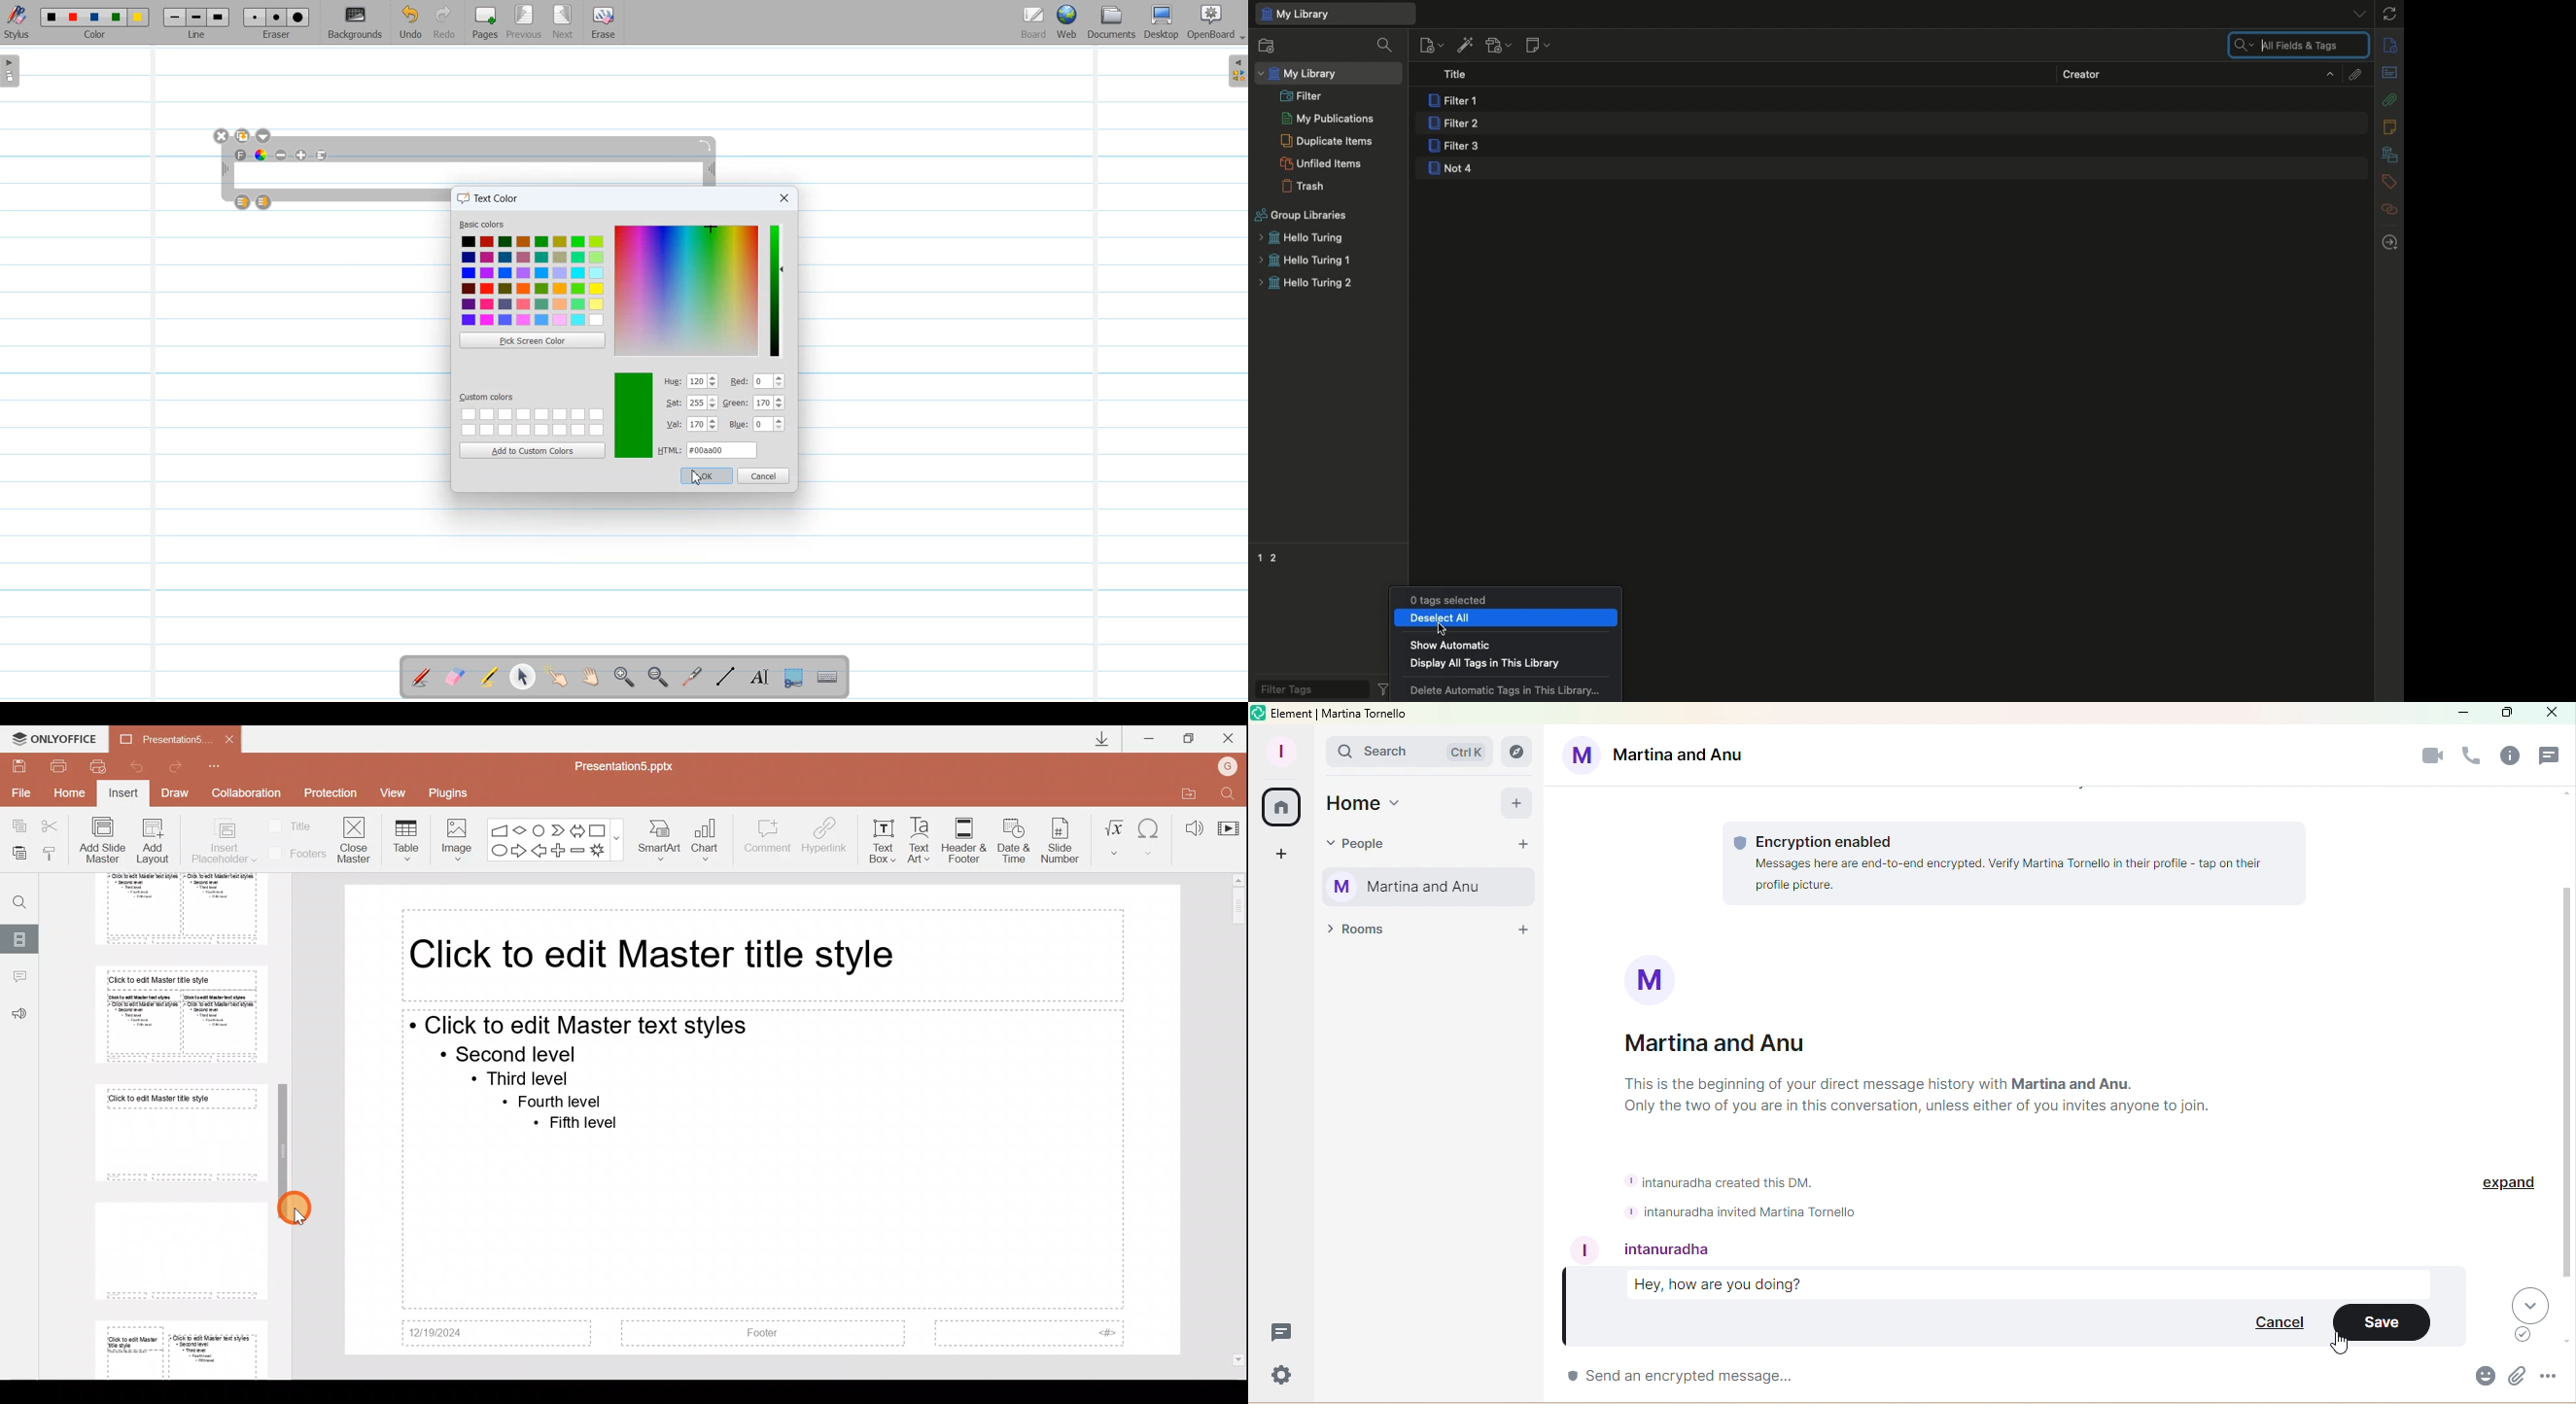  I want to click on Encryption information, so click(2013, 860).